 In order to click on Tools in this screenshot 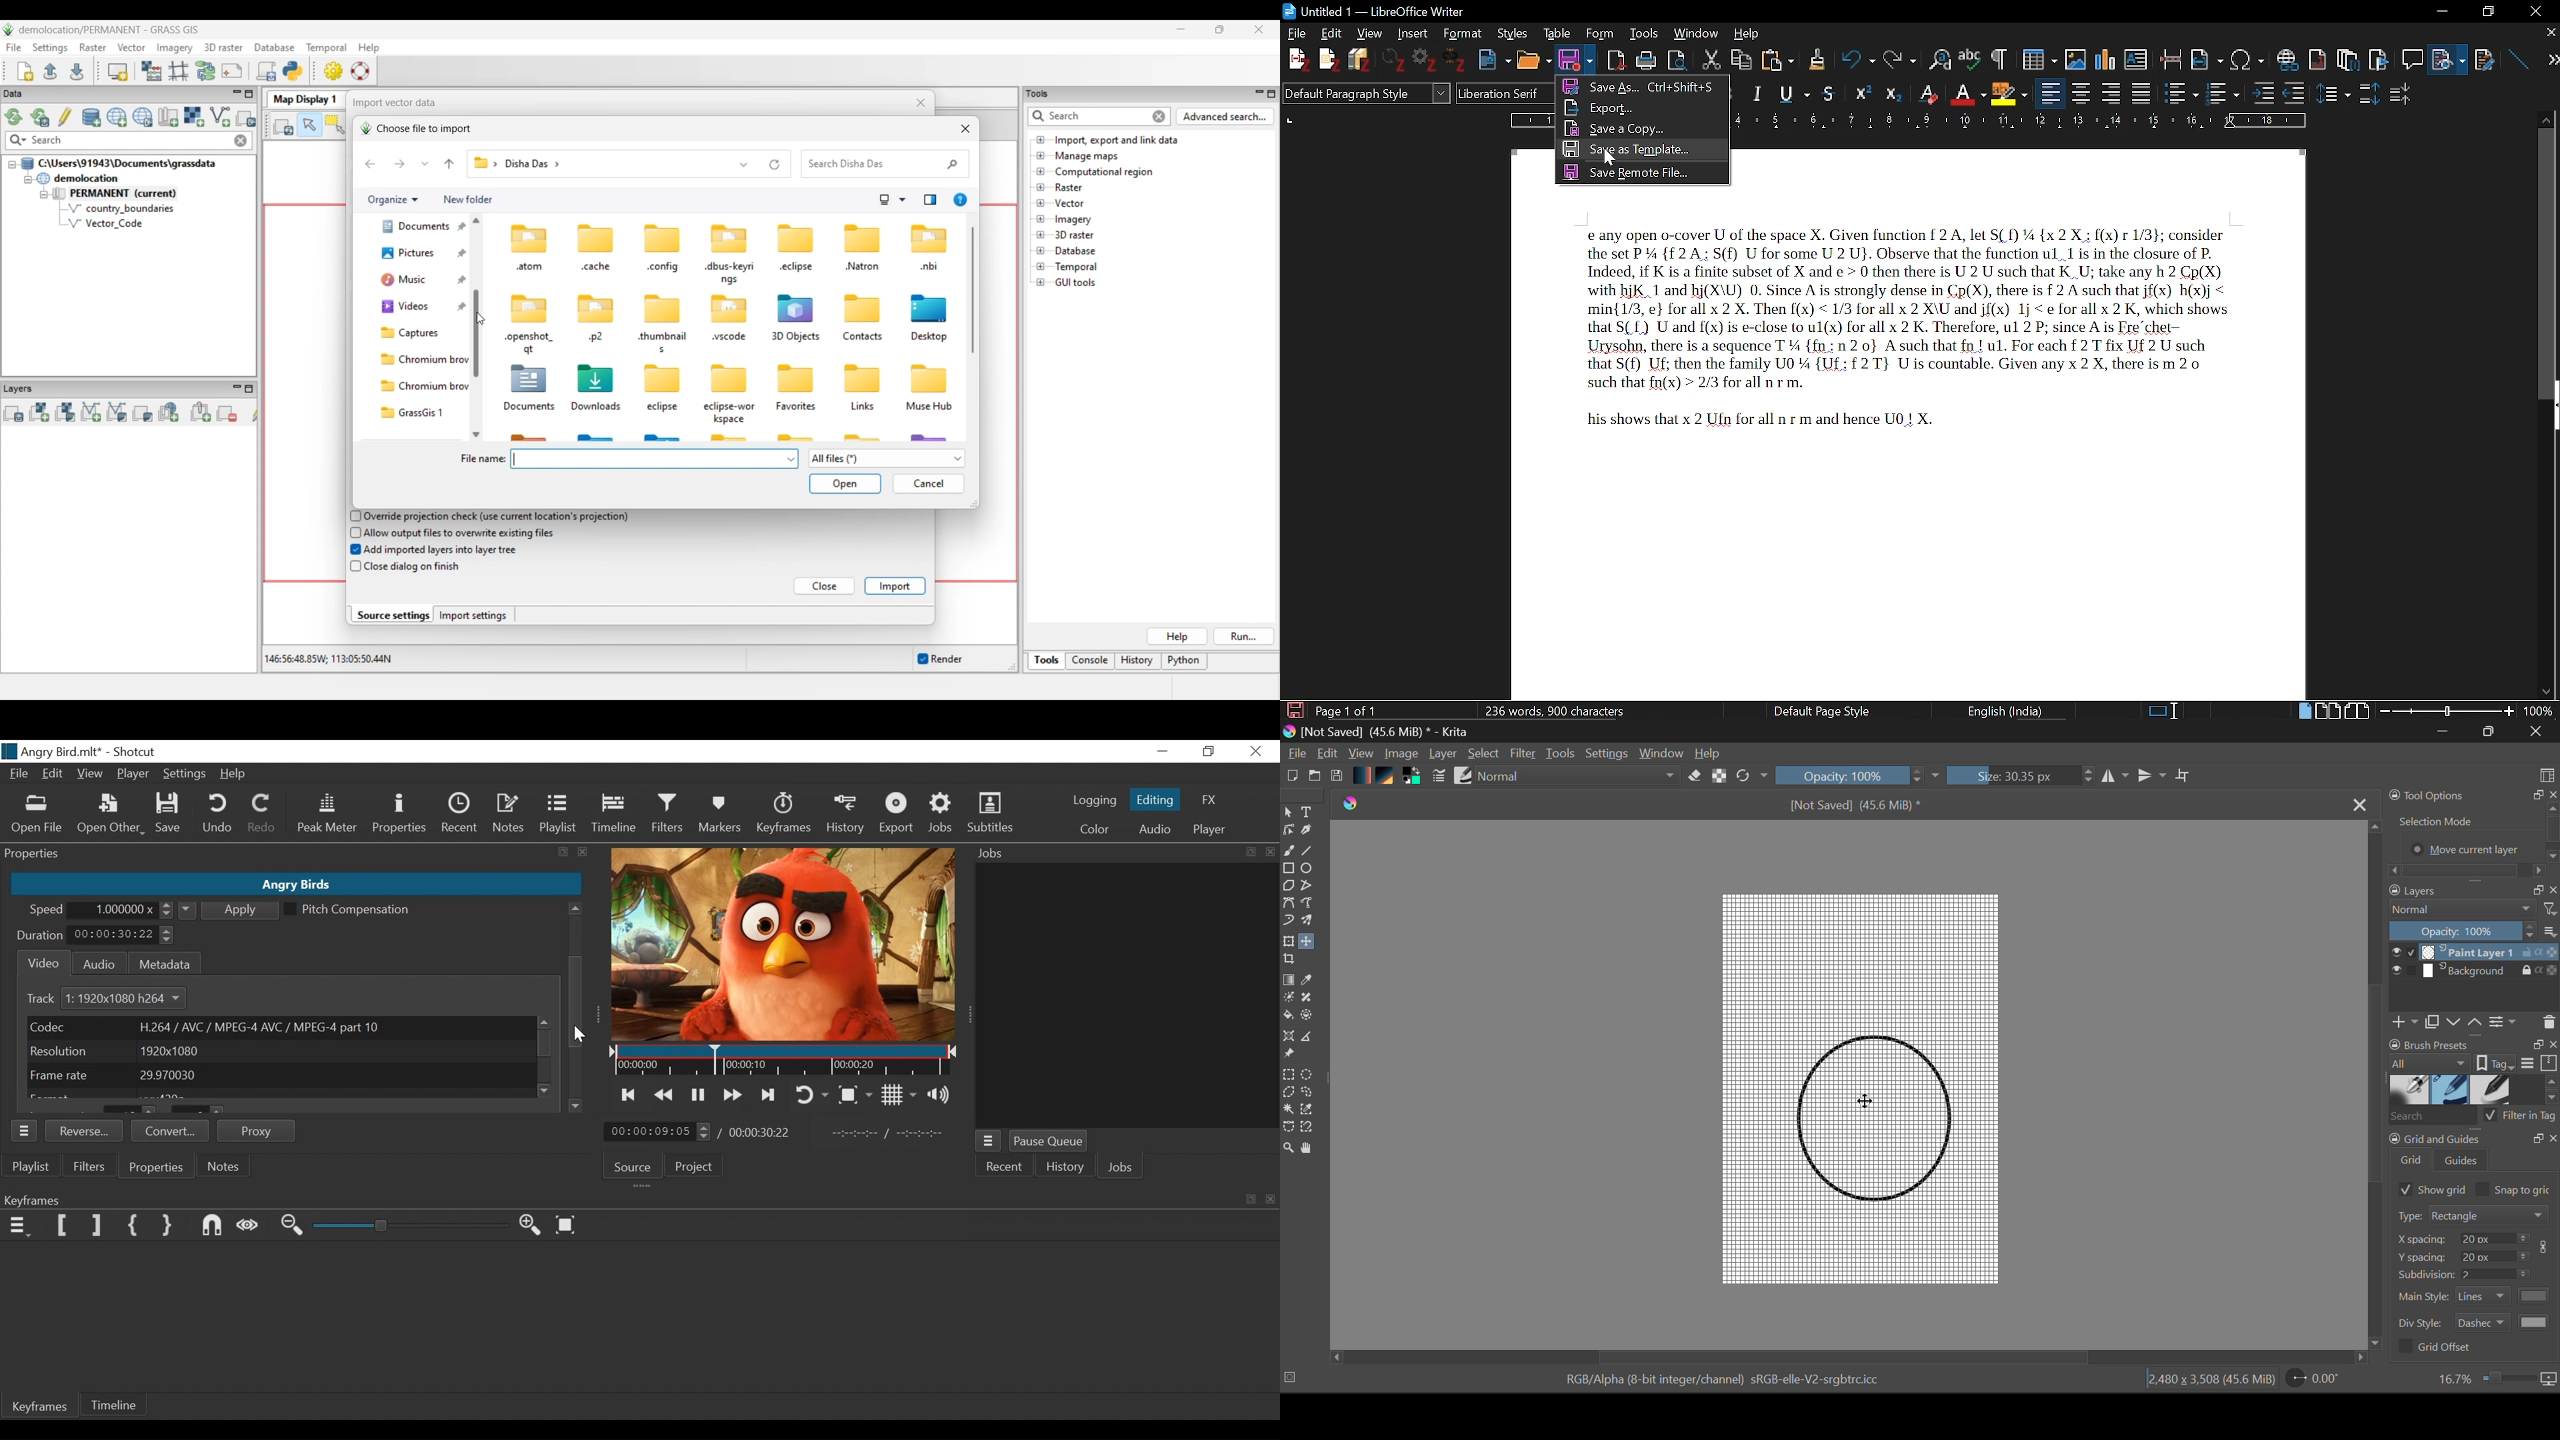, I will do `click(1561, 755)`.